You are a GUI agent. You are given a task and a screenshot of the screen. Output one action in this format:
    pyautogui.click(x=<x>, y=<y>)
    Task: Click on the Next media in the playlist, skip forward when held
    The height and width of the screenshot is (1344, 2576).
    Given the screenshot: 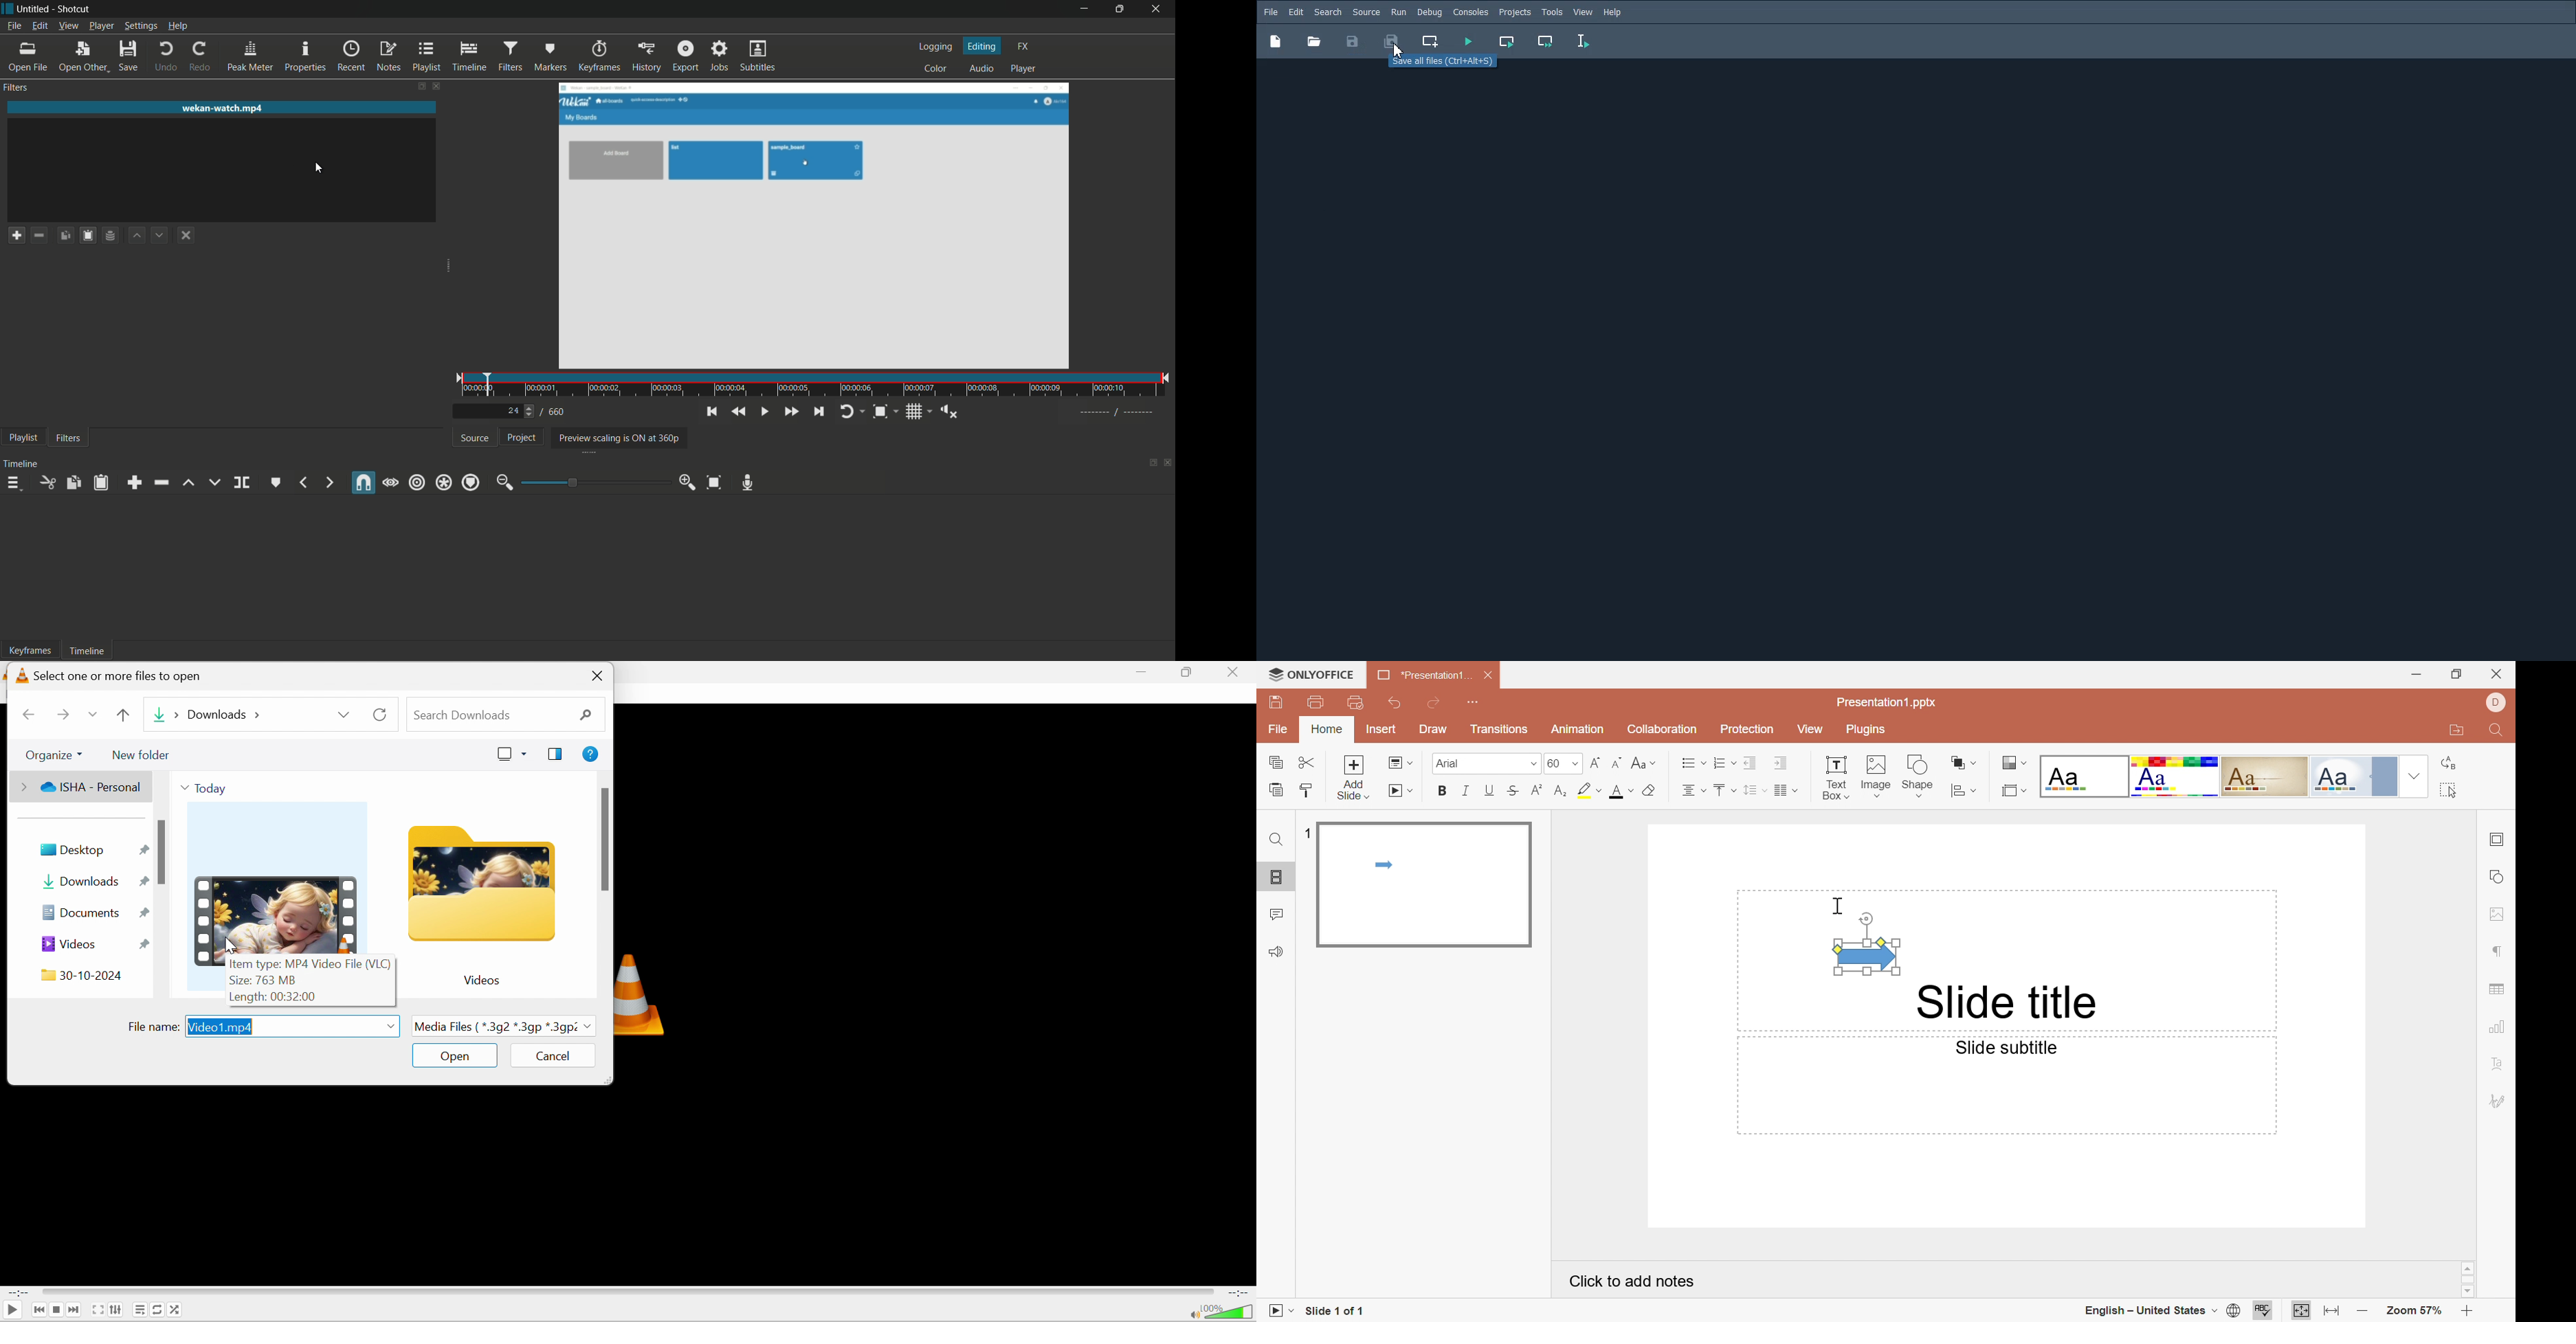 What is the action you would take?
    pyautogui.click(x=75, y=1309)
    